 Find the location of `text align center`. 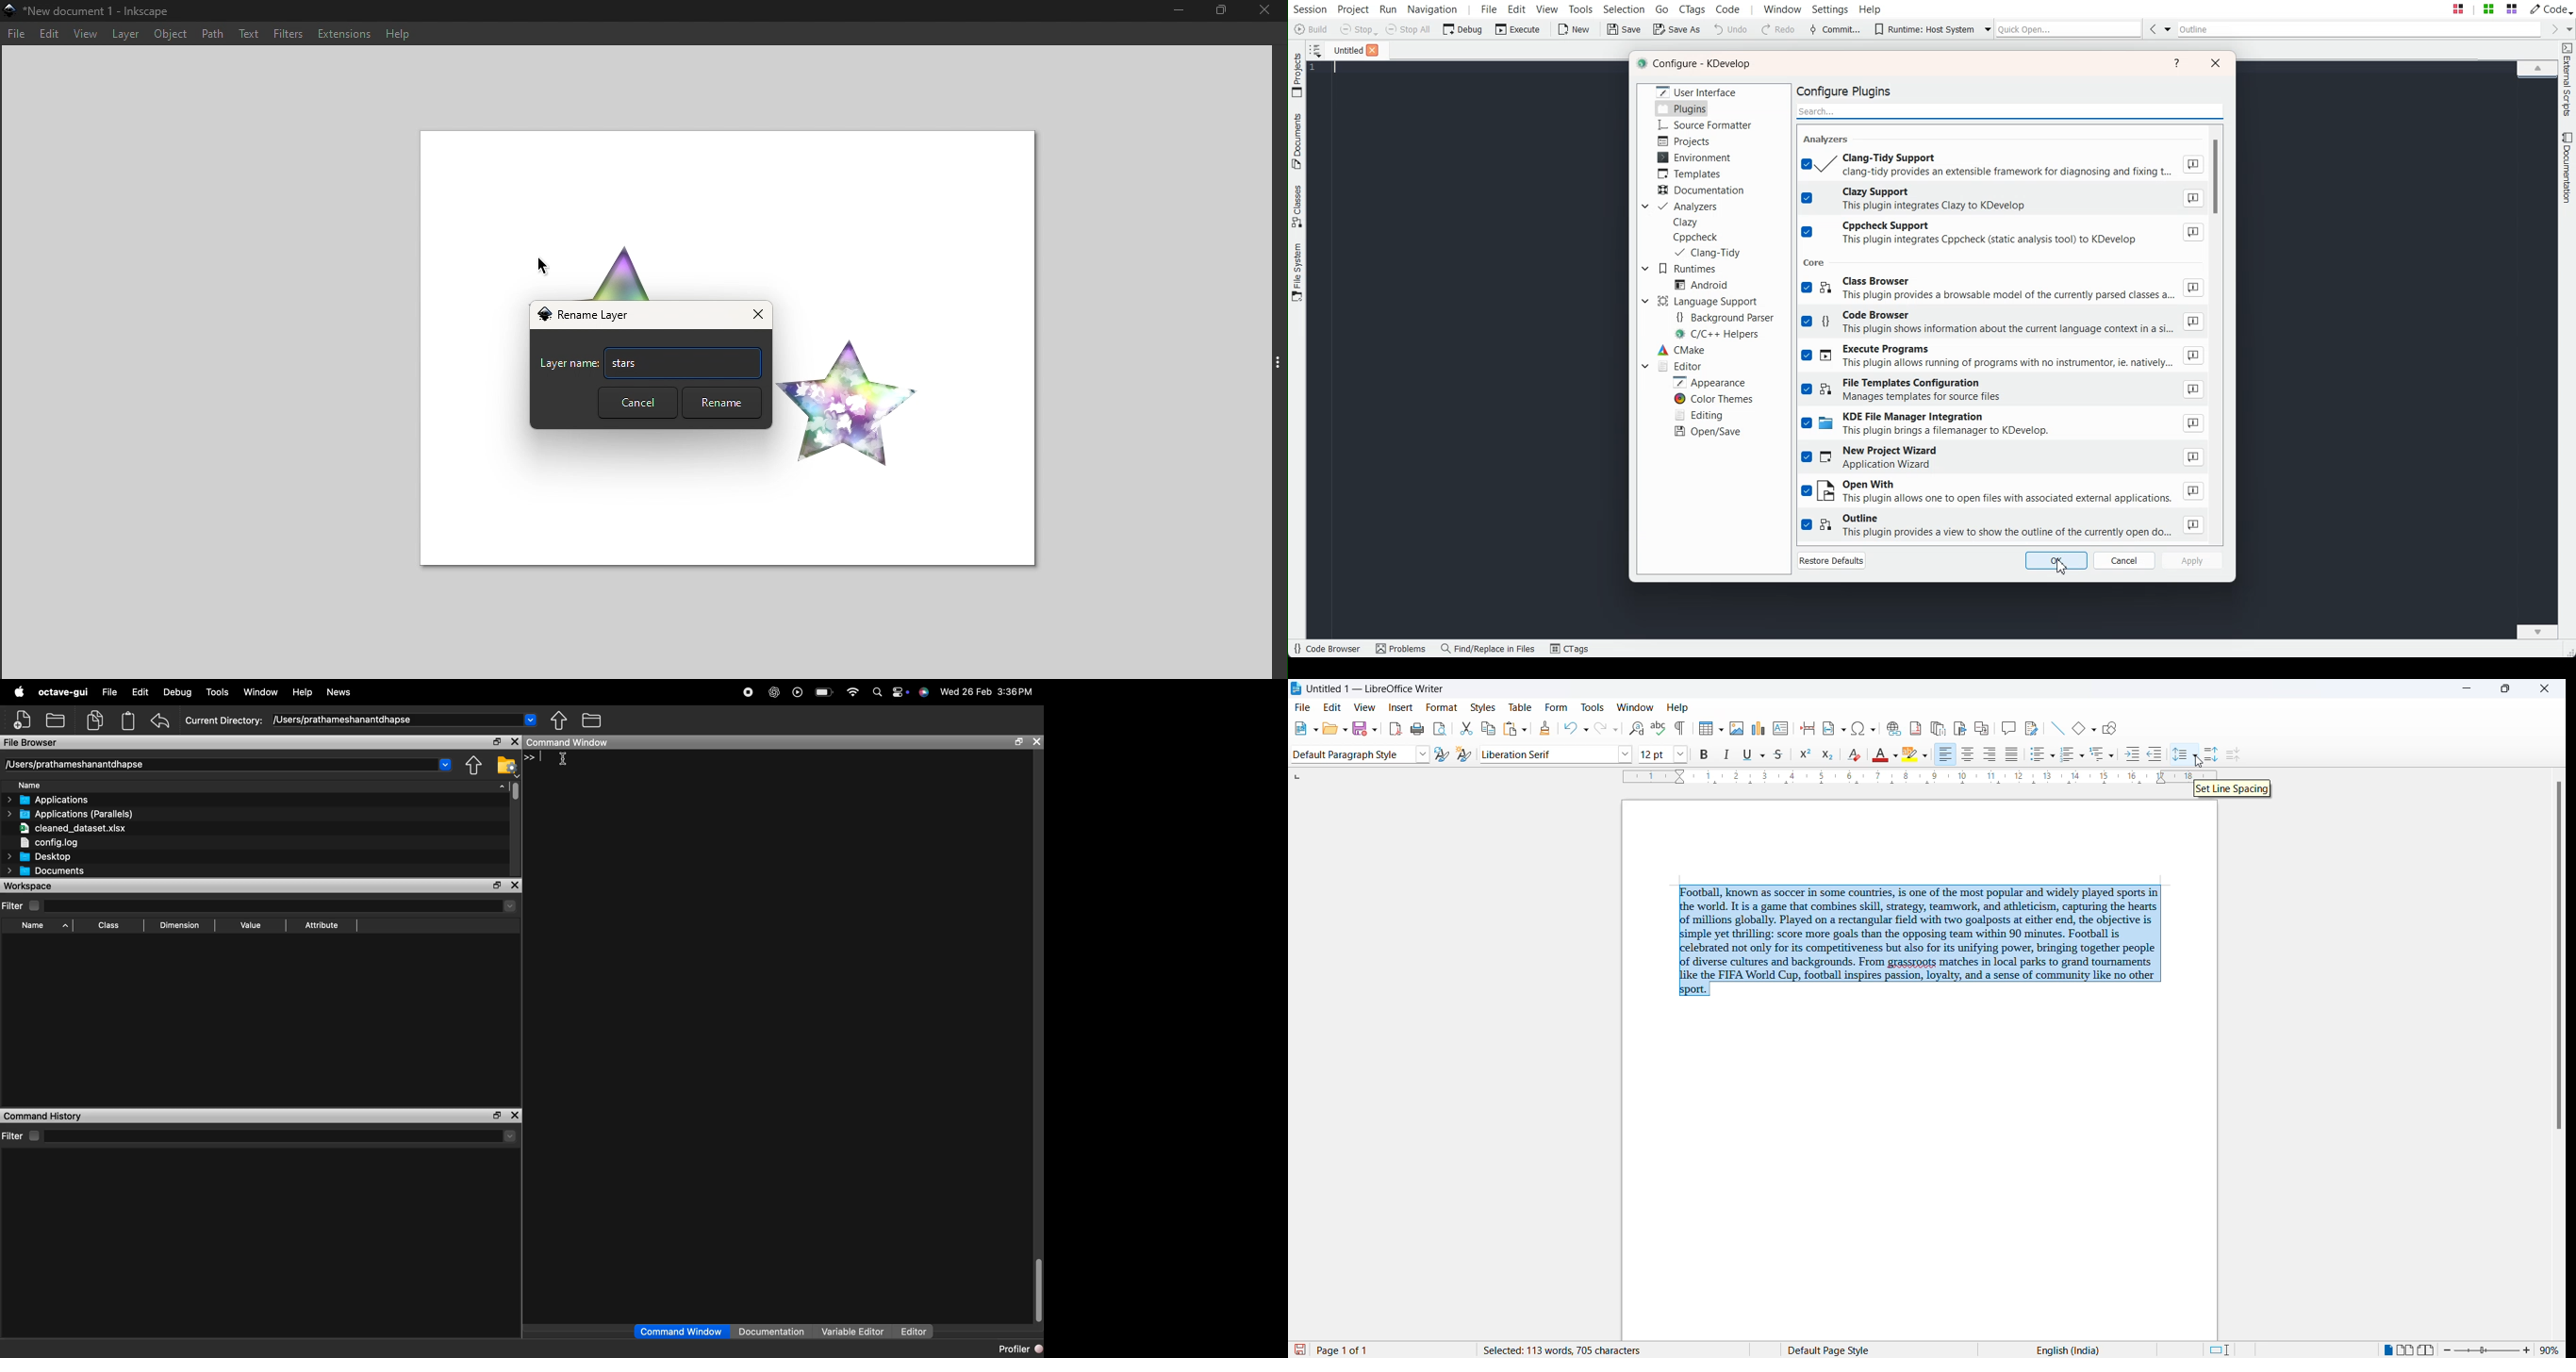

text align center is located at coordinates (1990, 755).